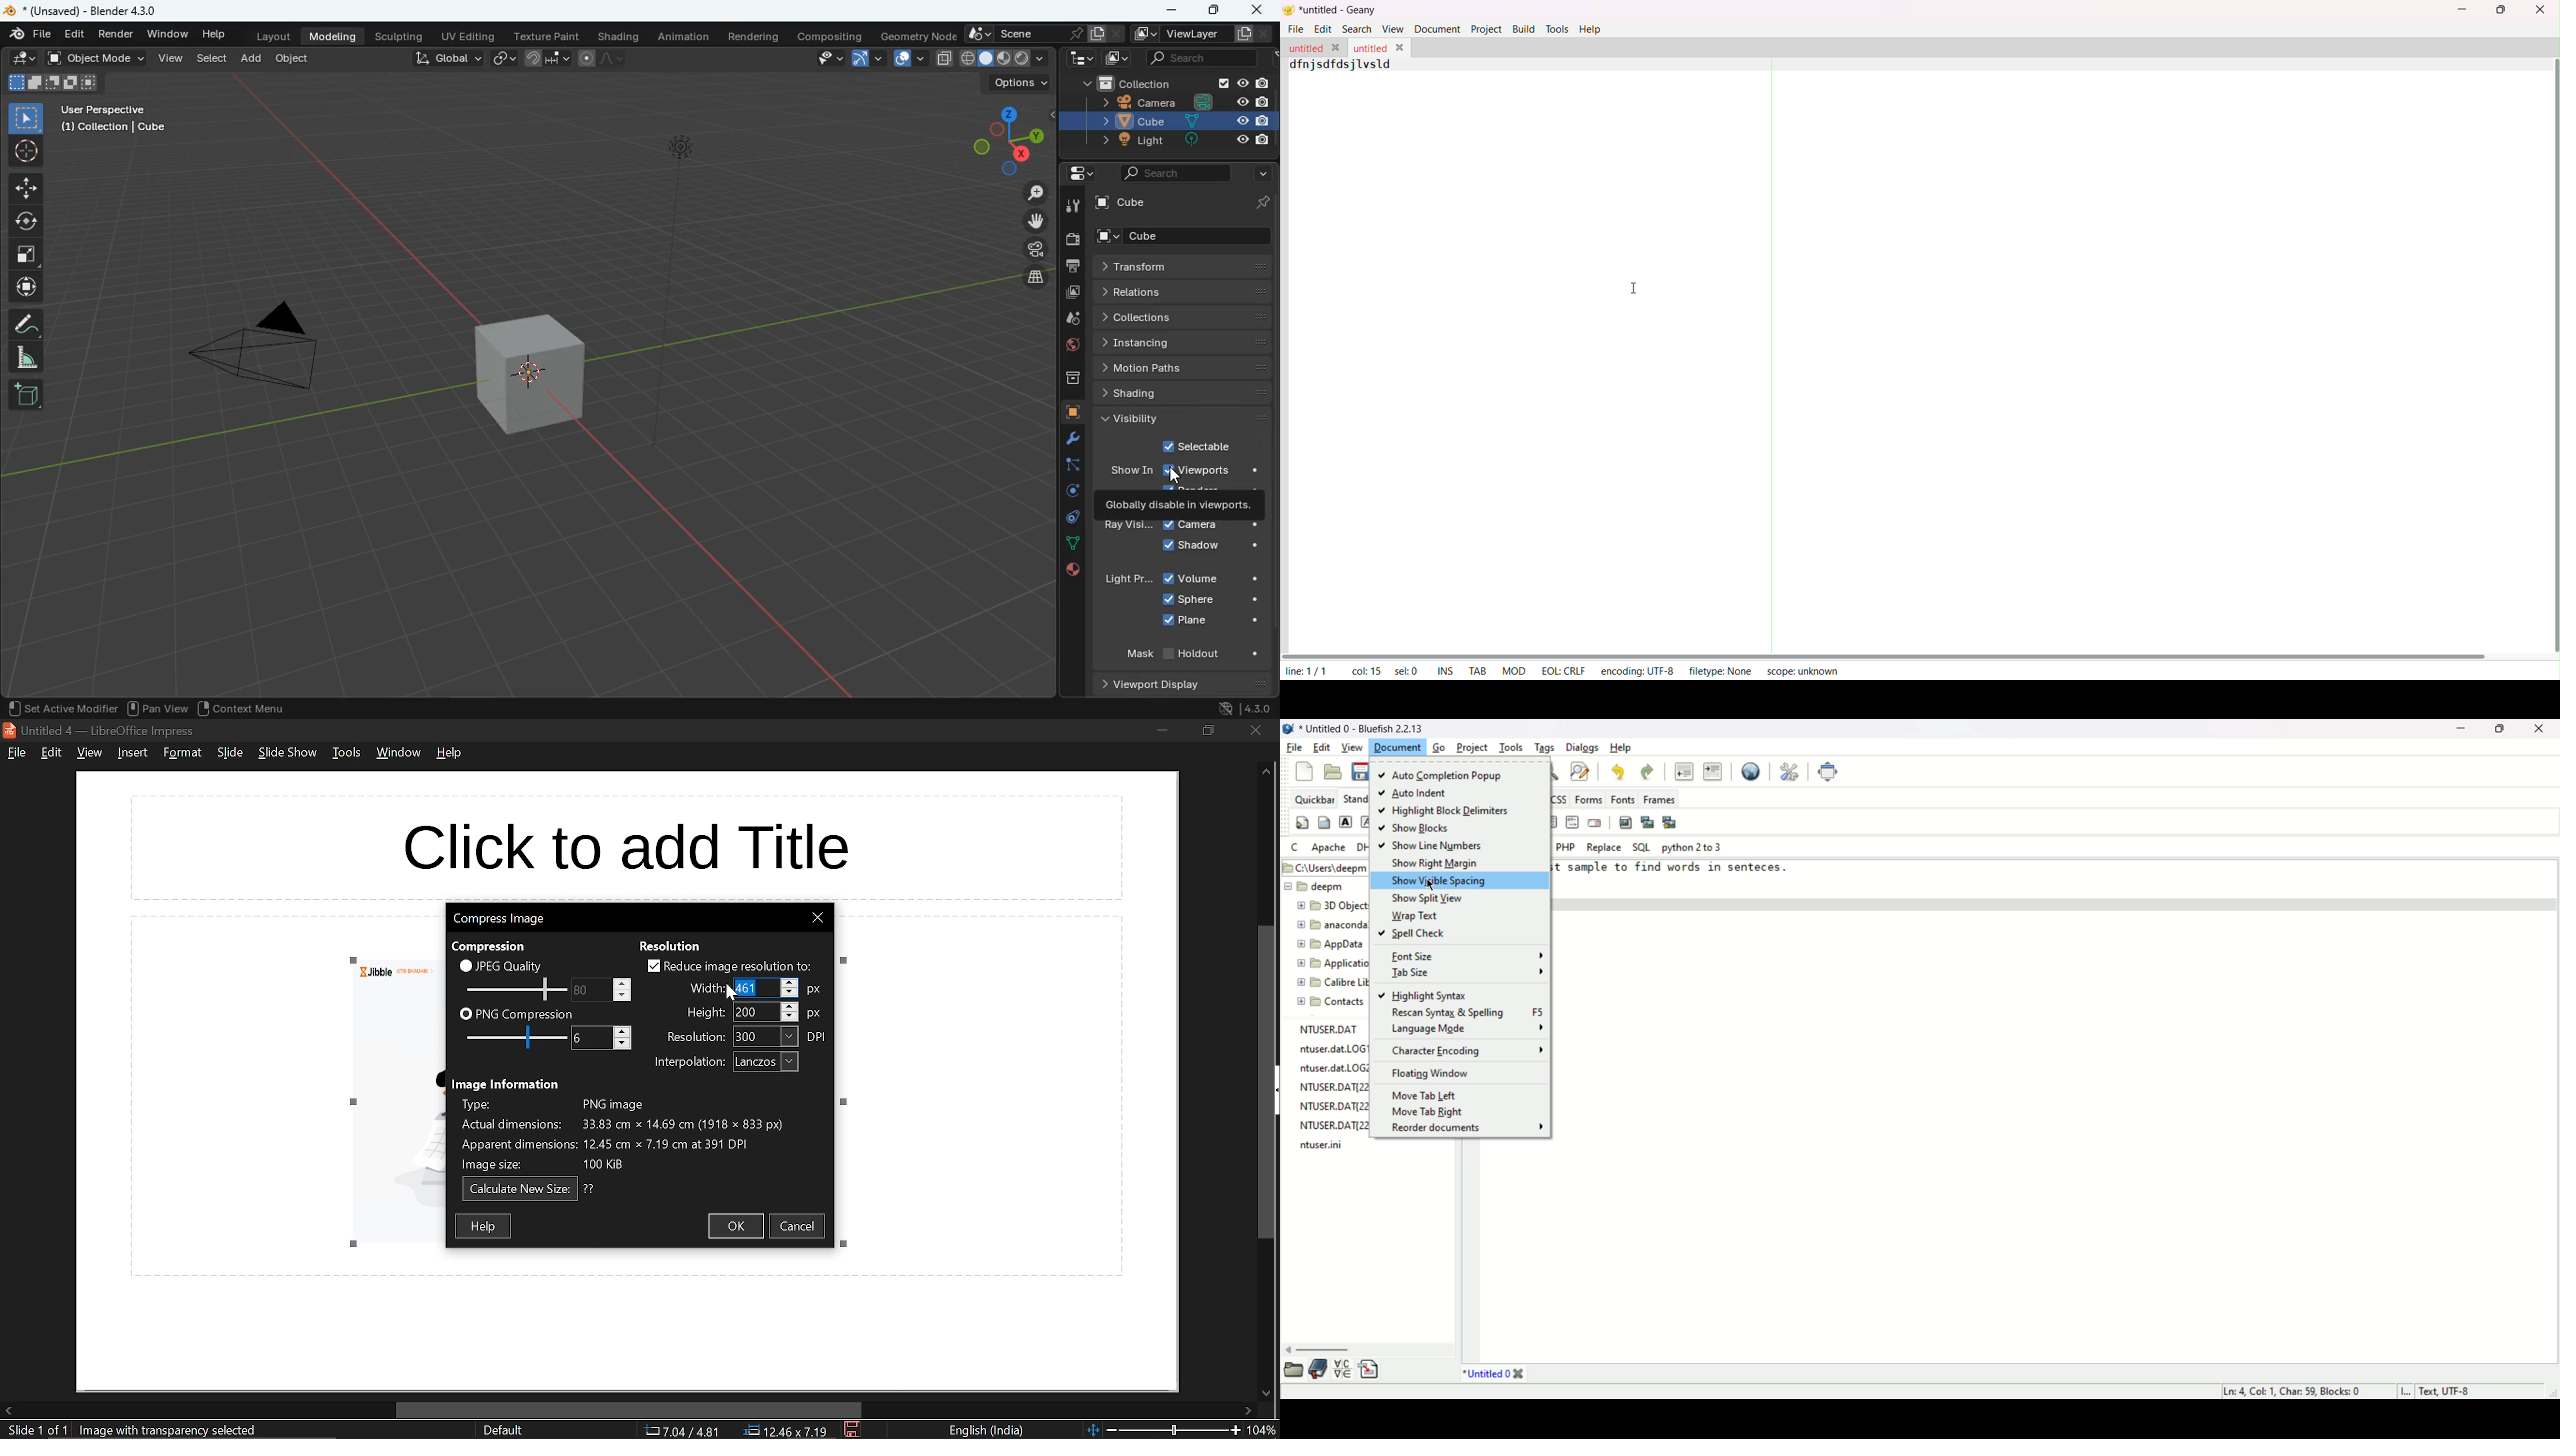 This screenshot has width=2576, height=1456. I want to click on tools, so click(1072, 205).